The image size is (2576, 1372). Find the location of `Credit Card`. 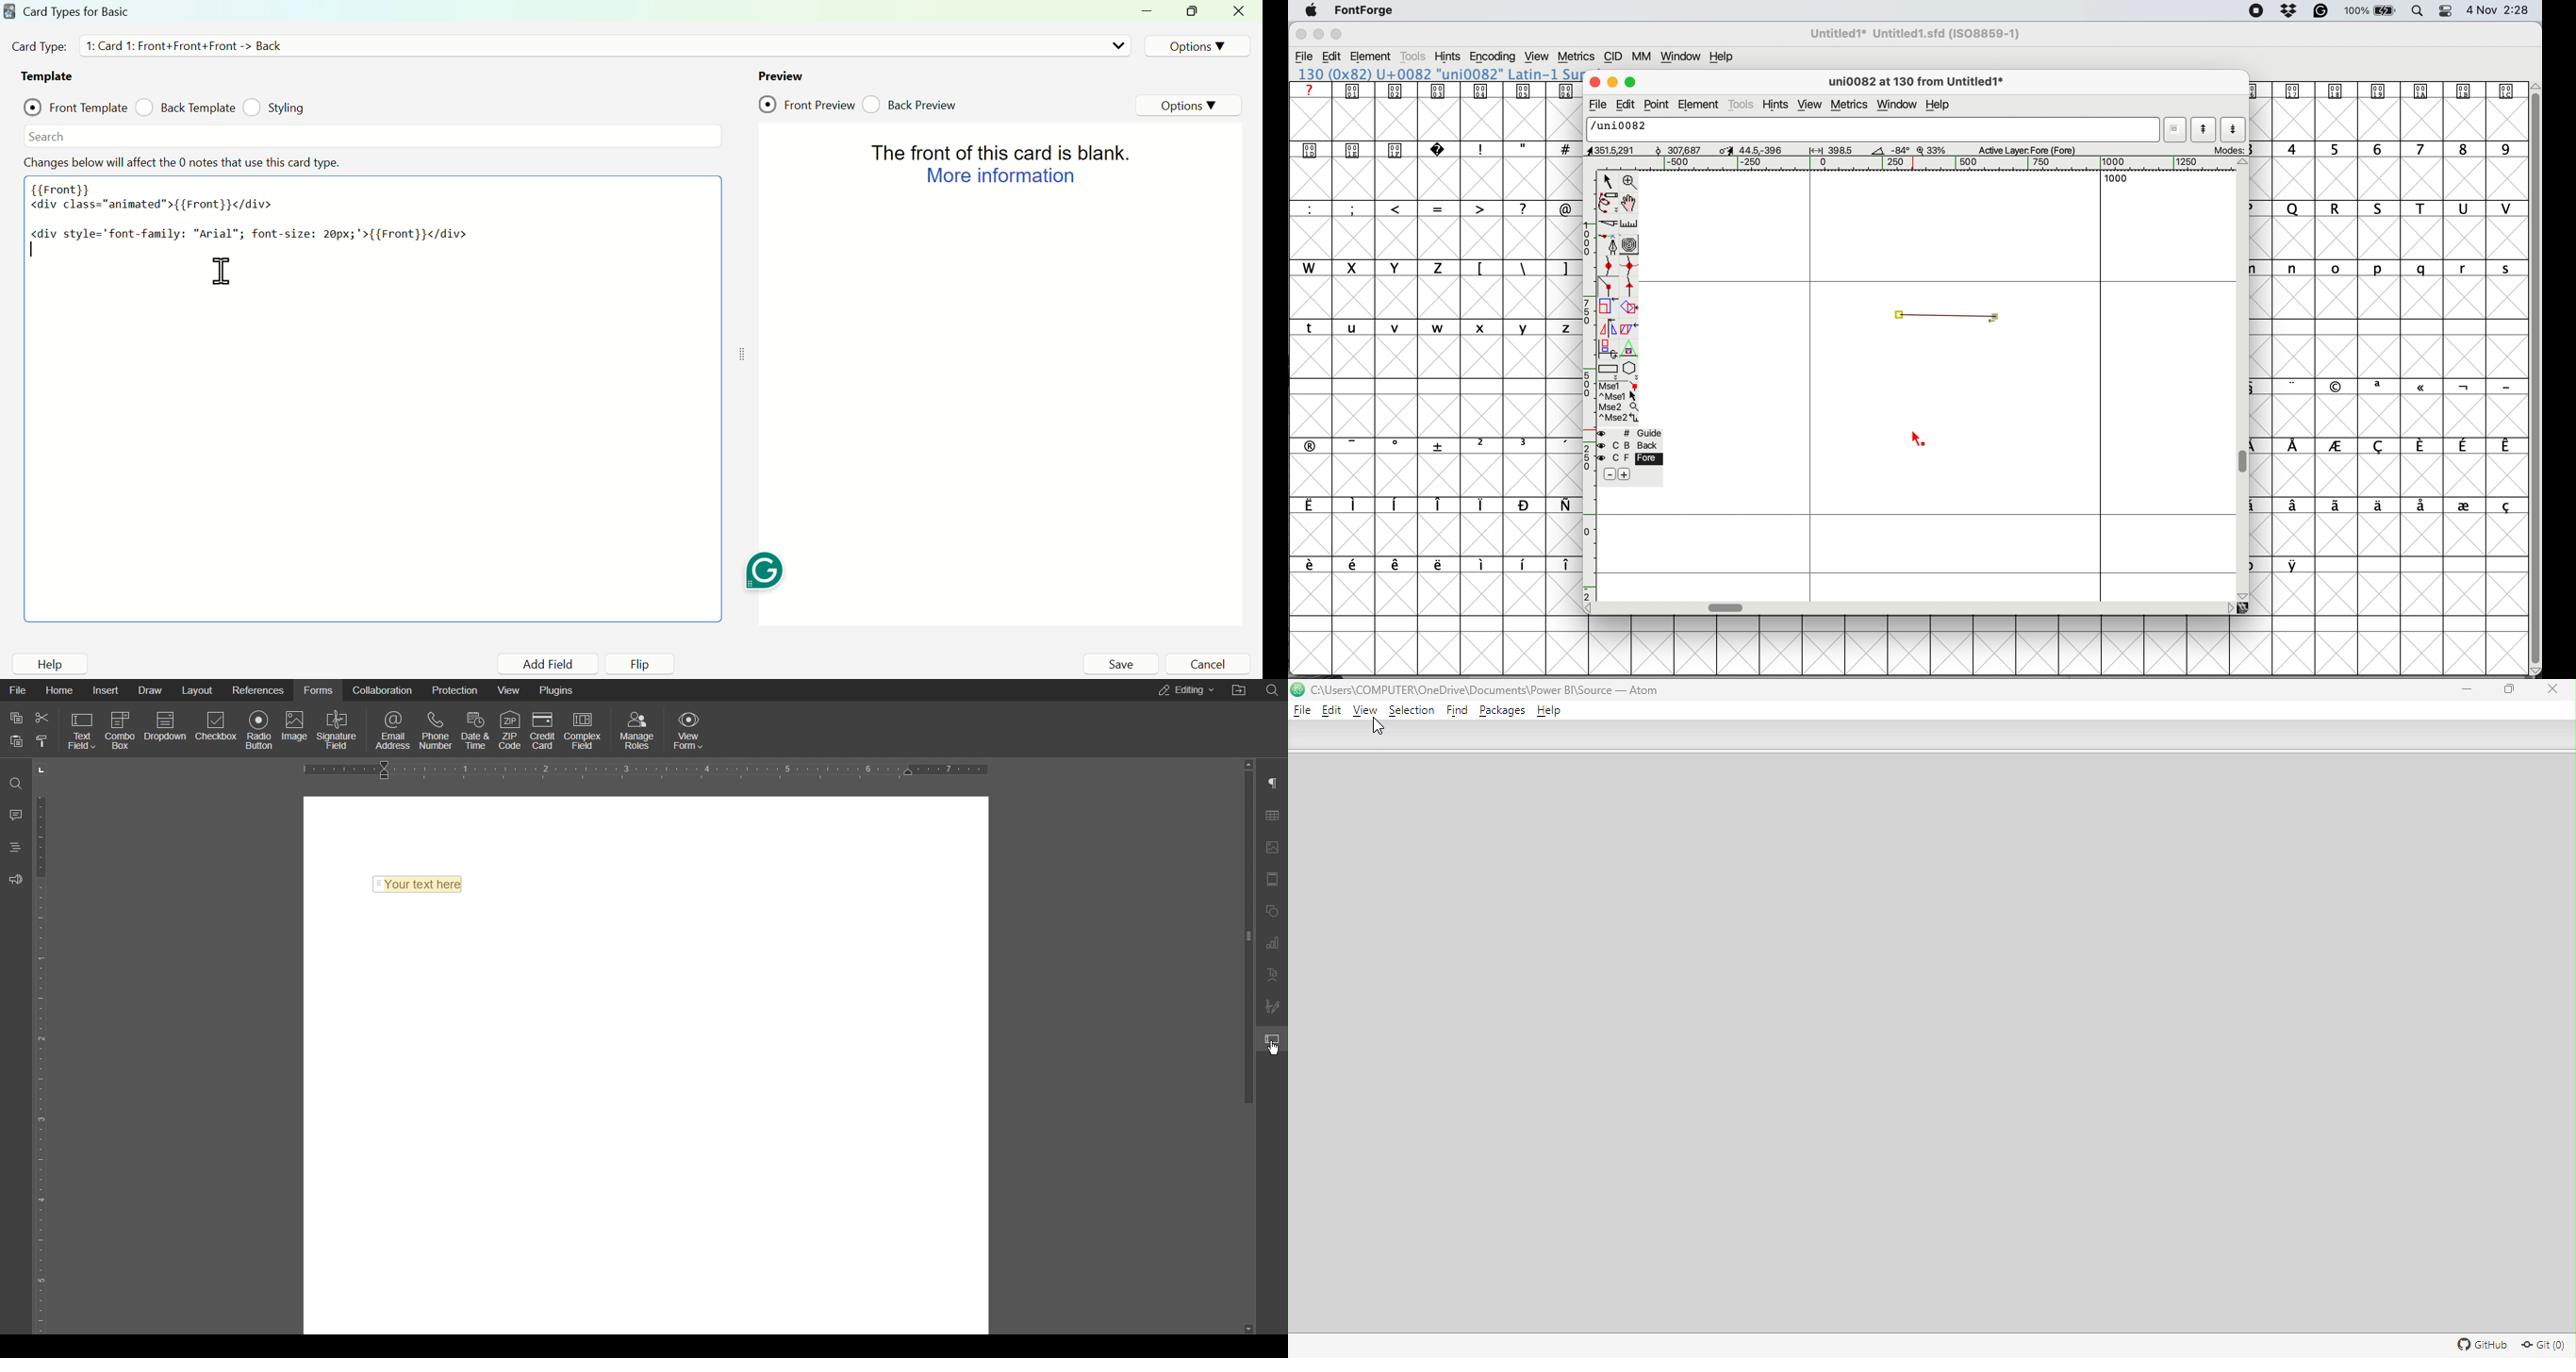

Credit Card is located at coordinates (543, 729).